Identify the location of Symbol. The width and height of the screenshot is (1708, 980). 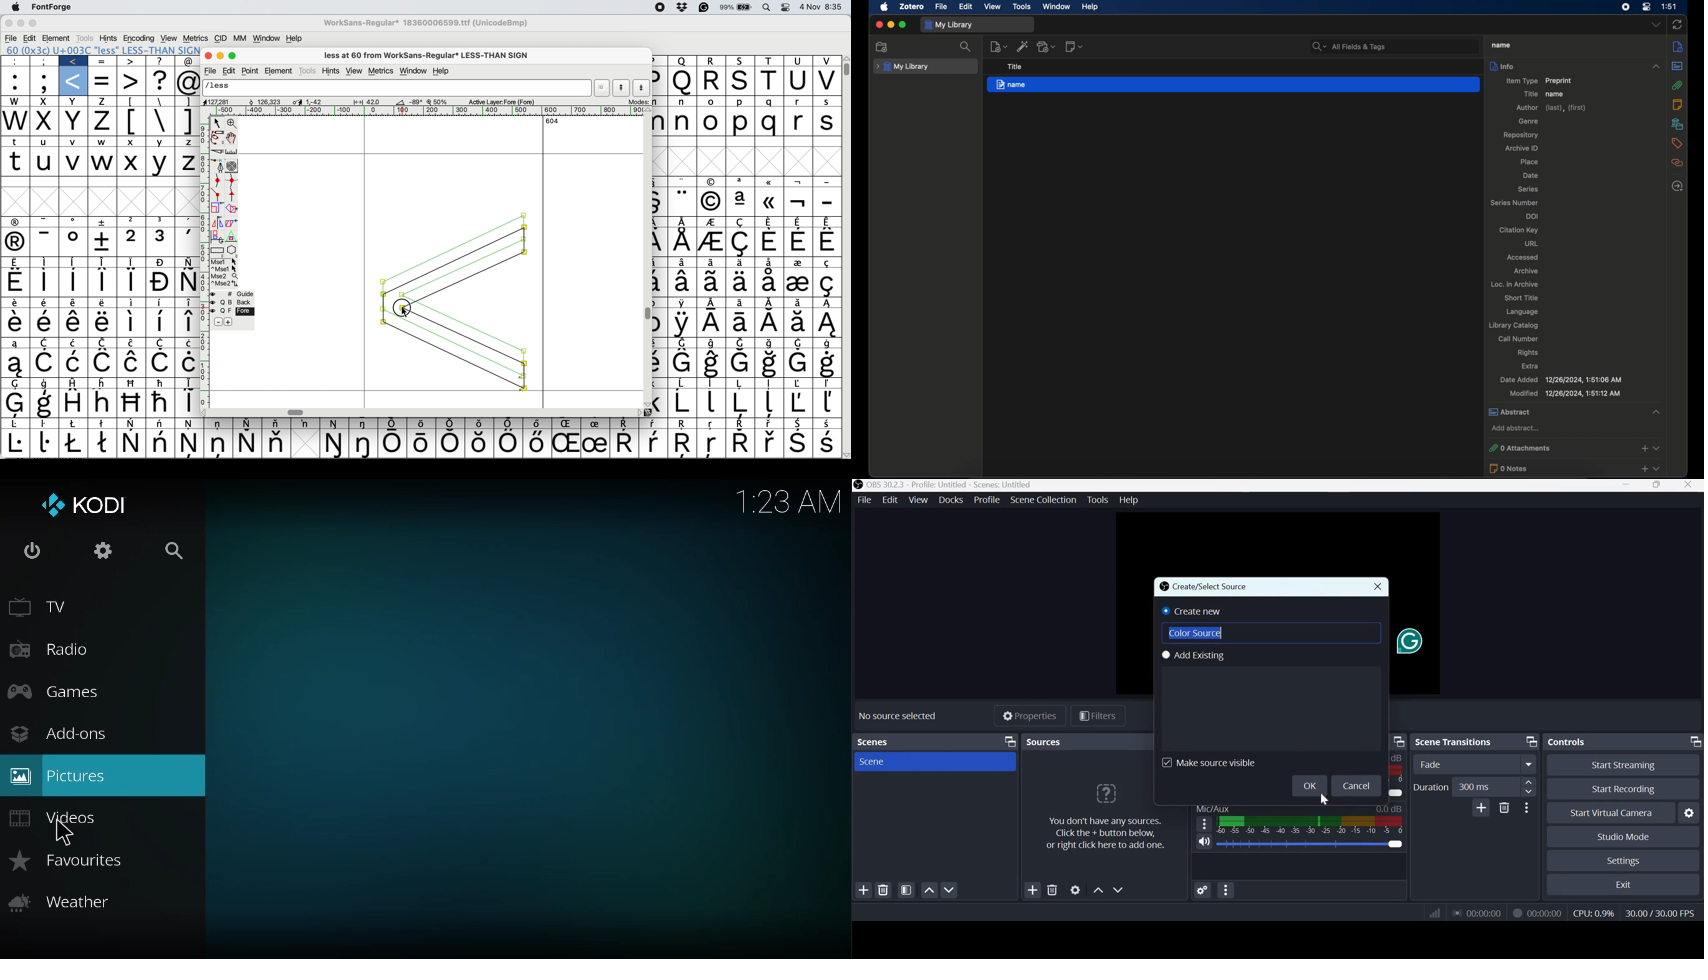
(187, 303).